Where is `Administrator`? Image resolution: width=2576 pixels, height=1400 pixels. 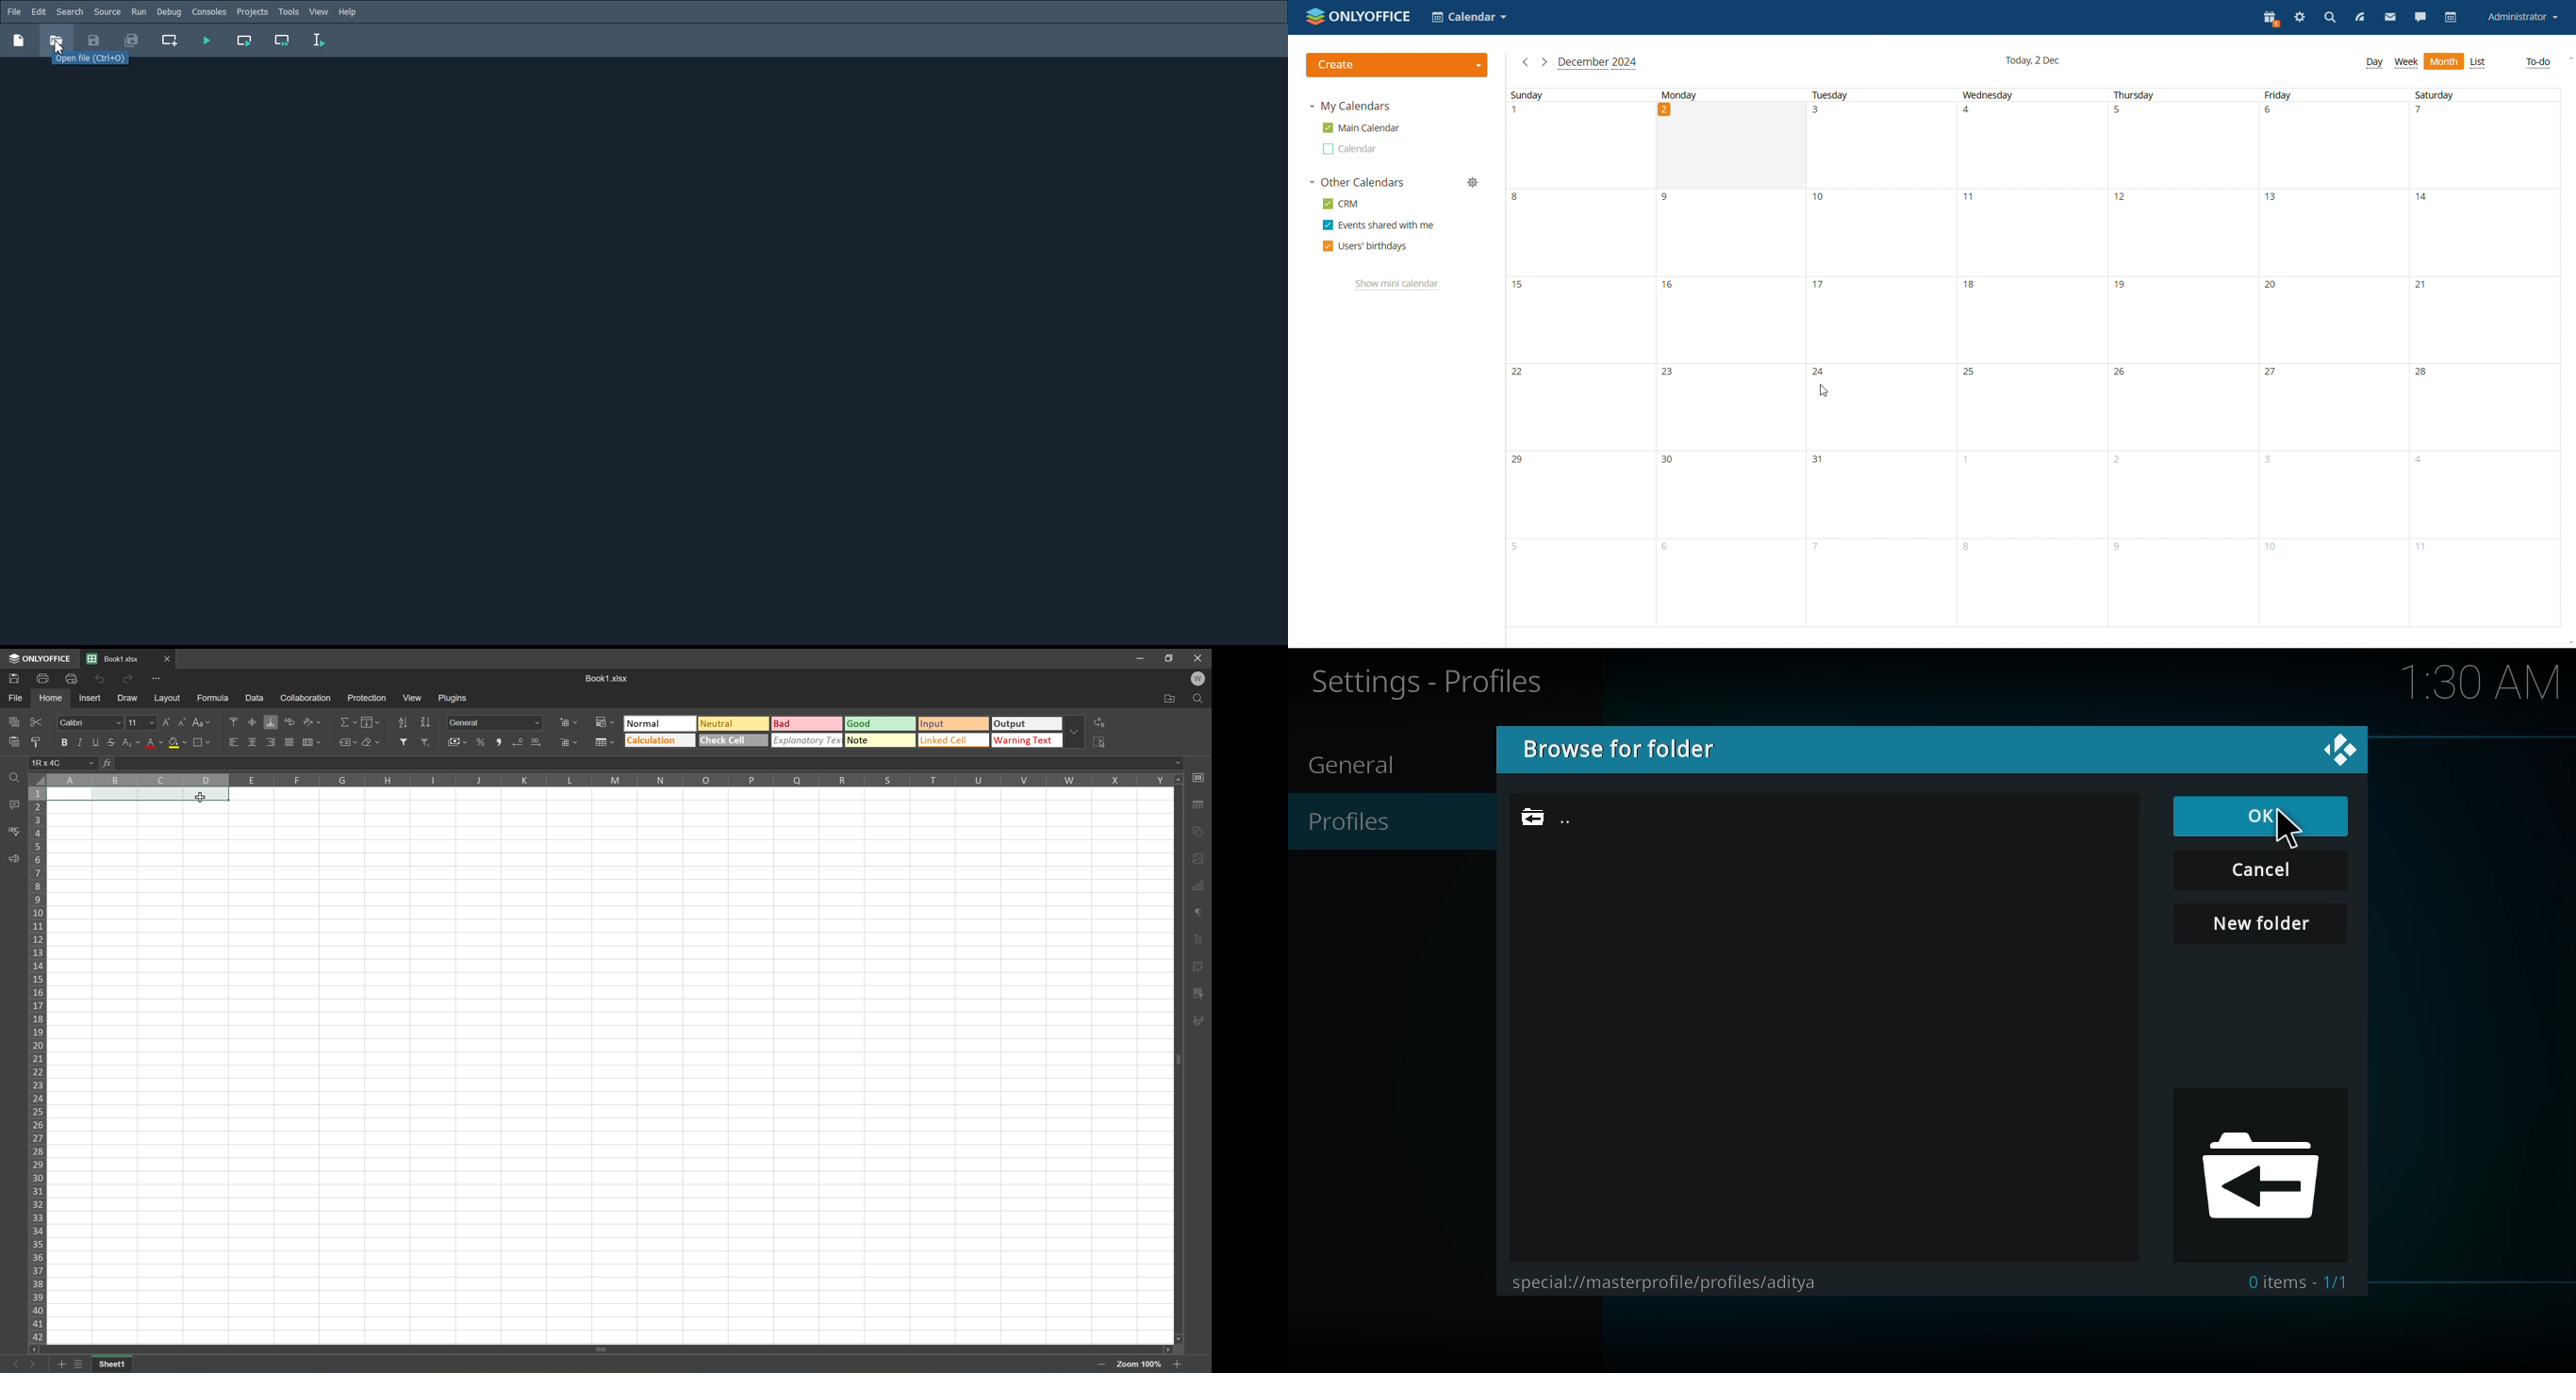 Administrator is located at coordinates (2522, 17).